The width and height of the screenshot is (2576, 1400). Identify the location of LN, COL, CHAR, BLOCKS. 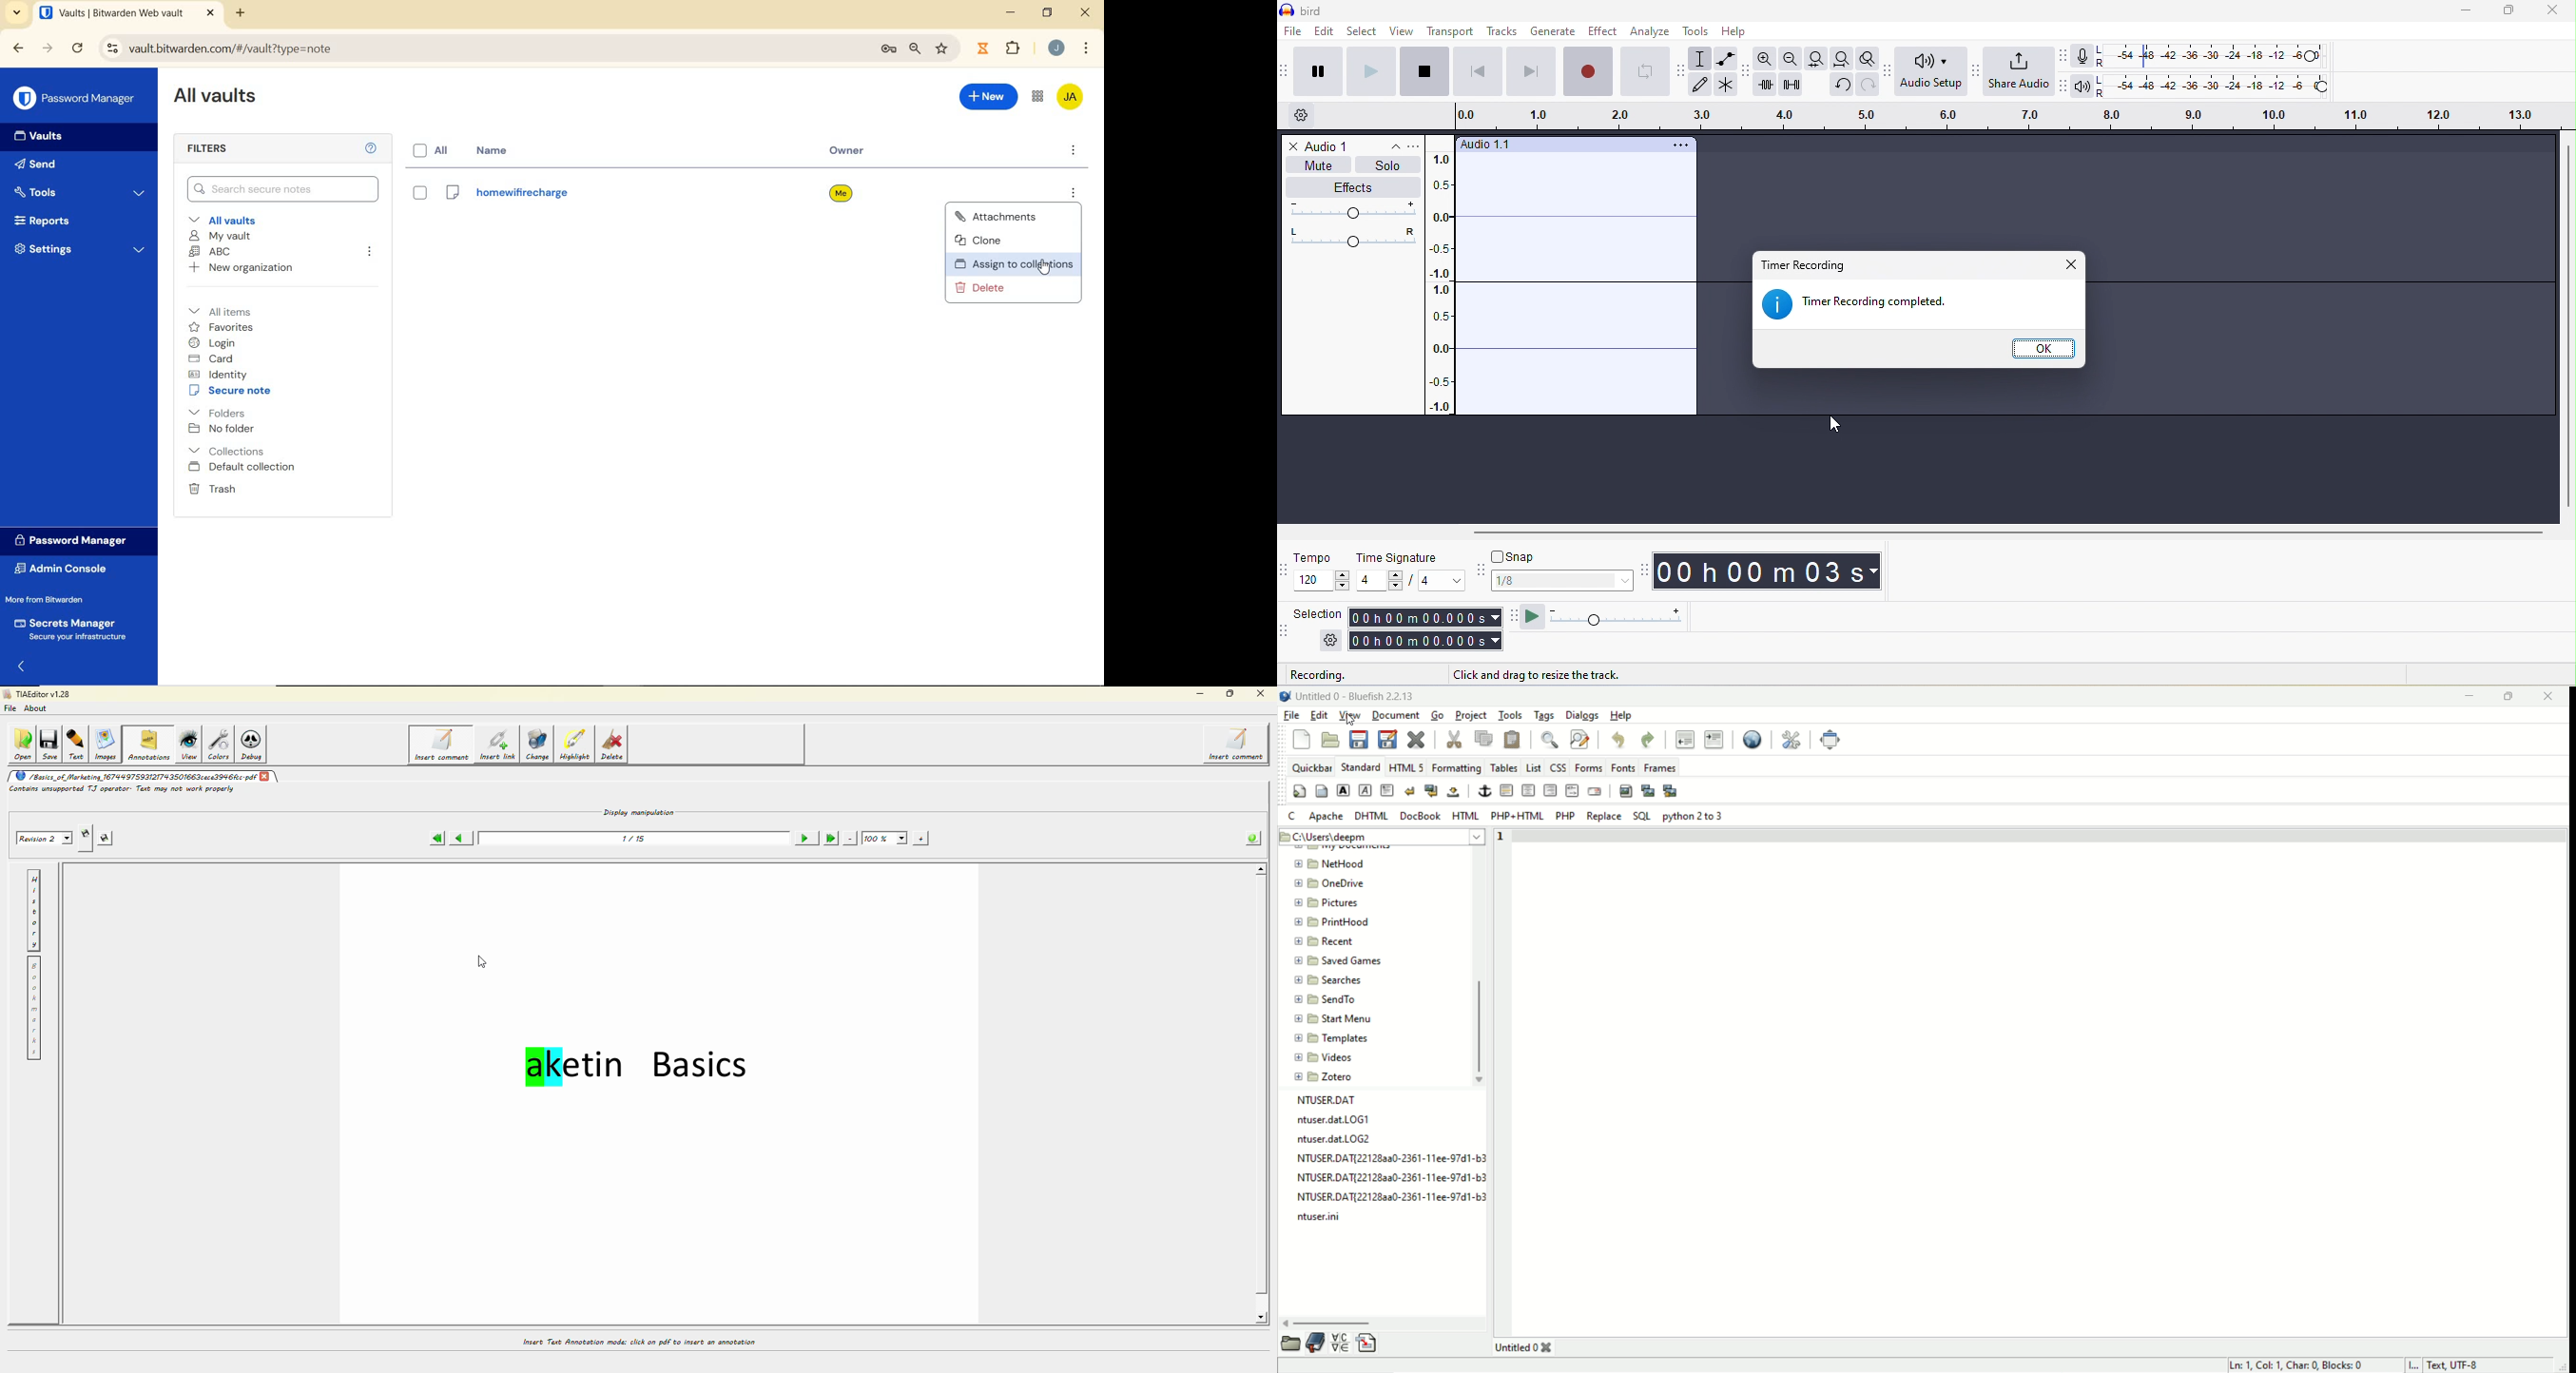
(2297, 1364).